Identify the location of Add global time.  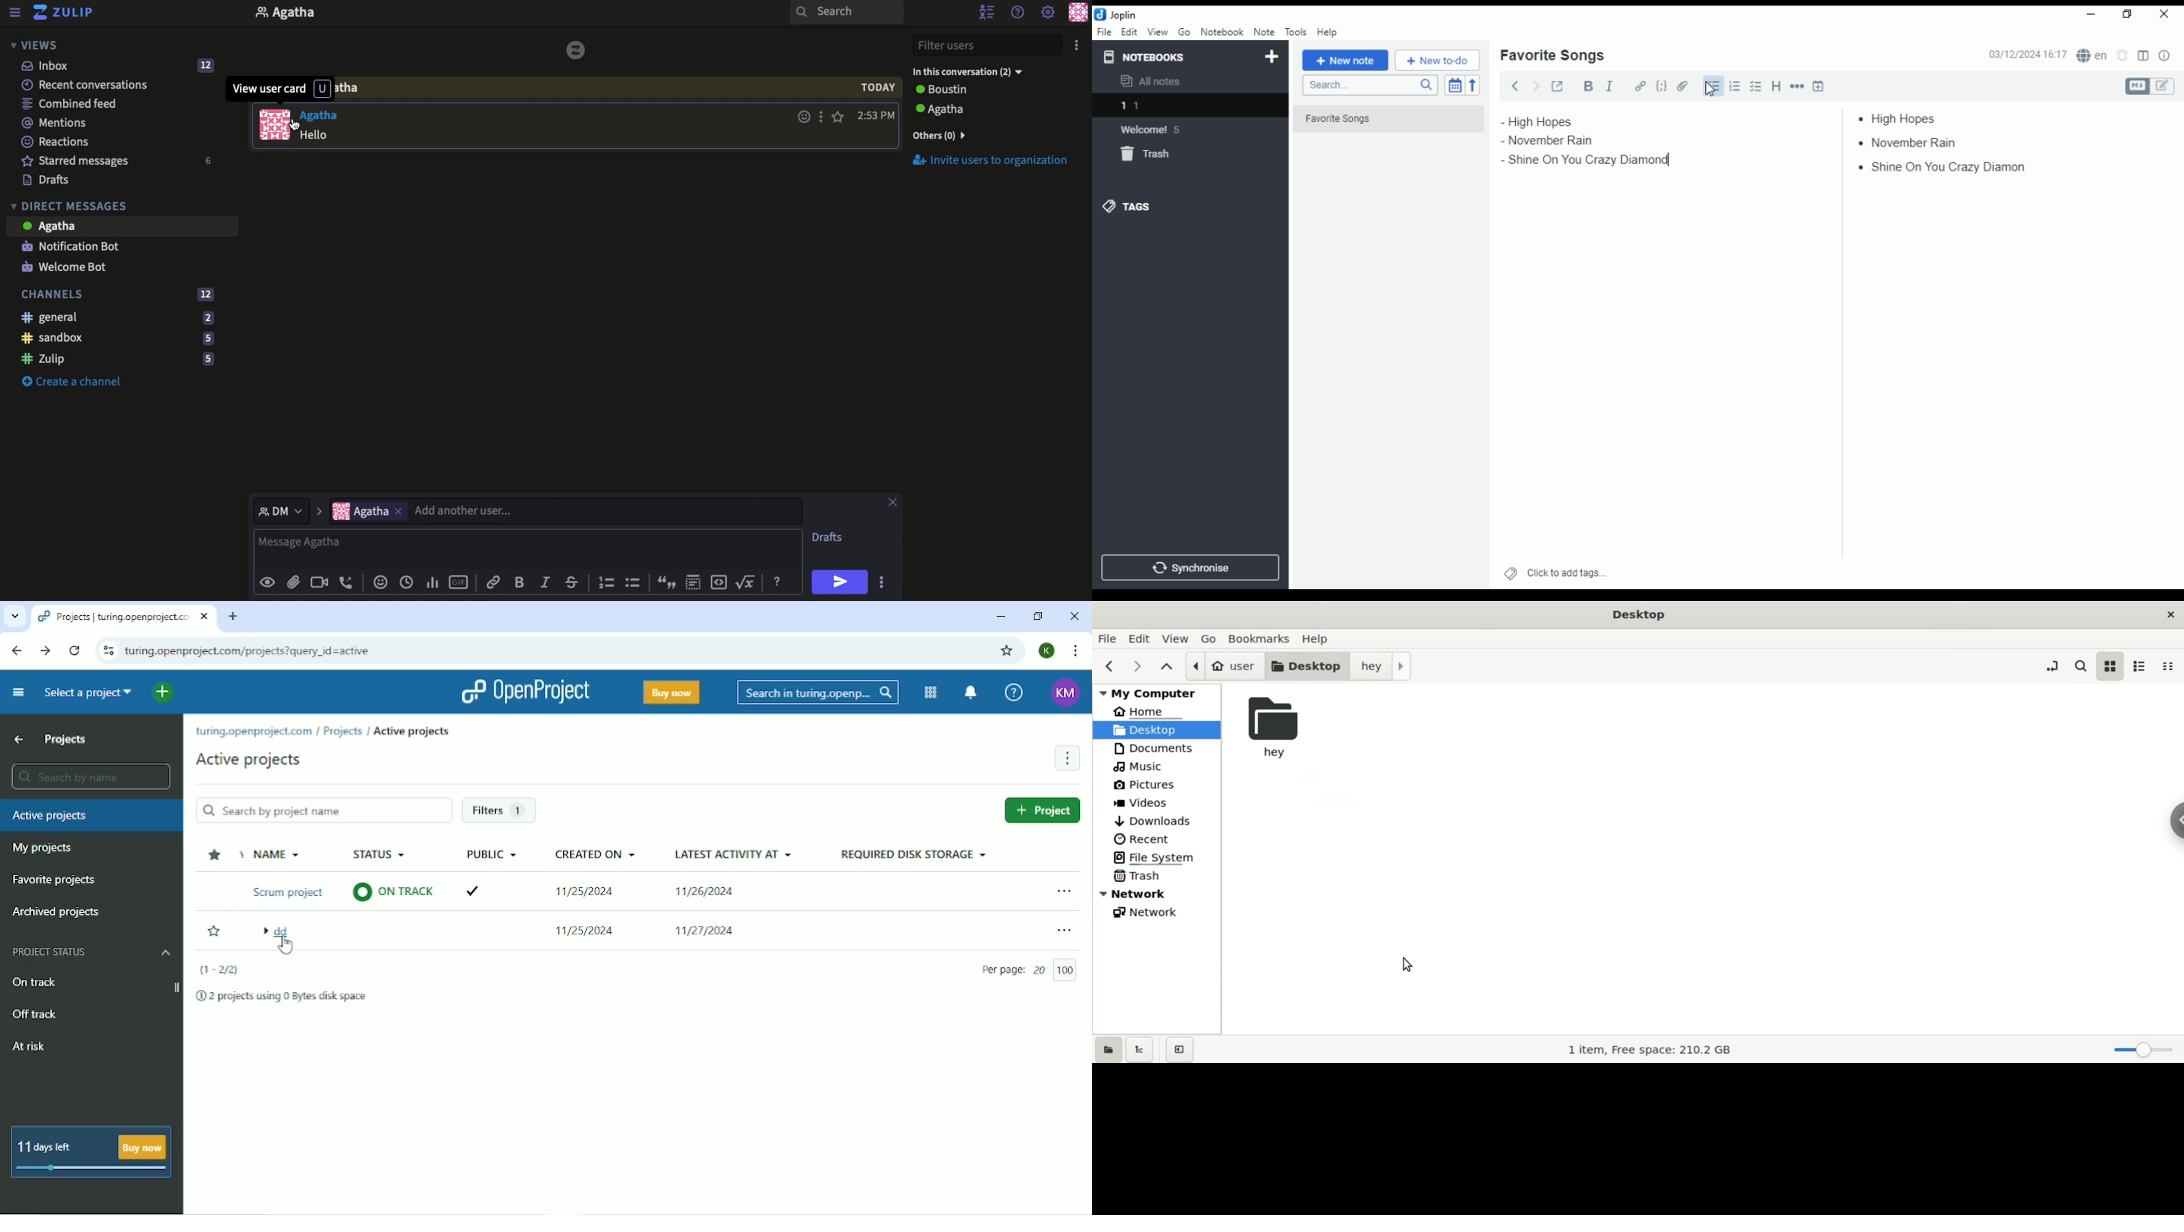
(409, 582).